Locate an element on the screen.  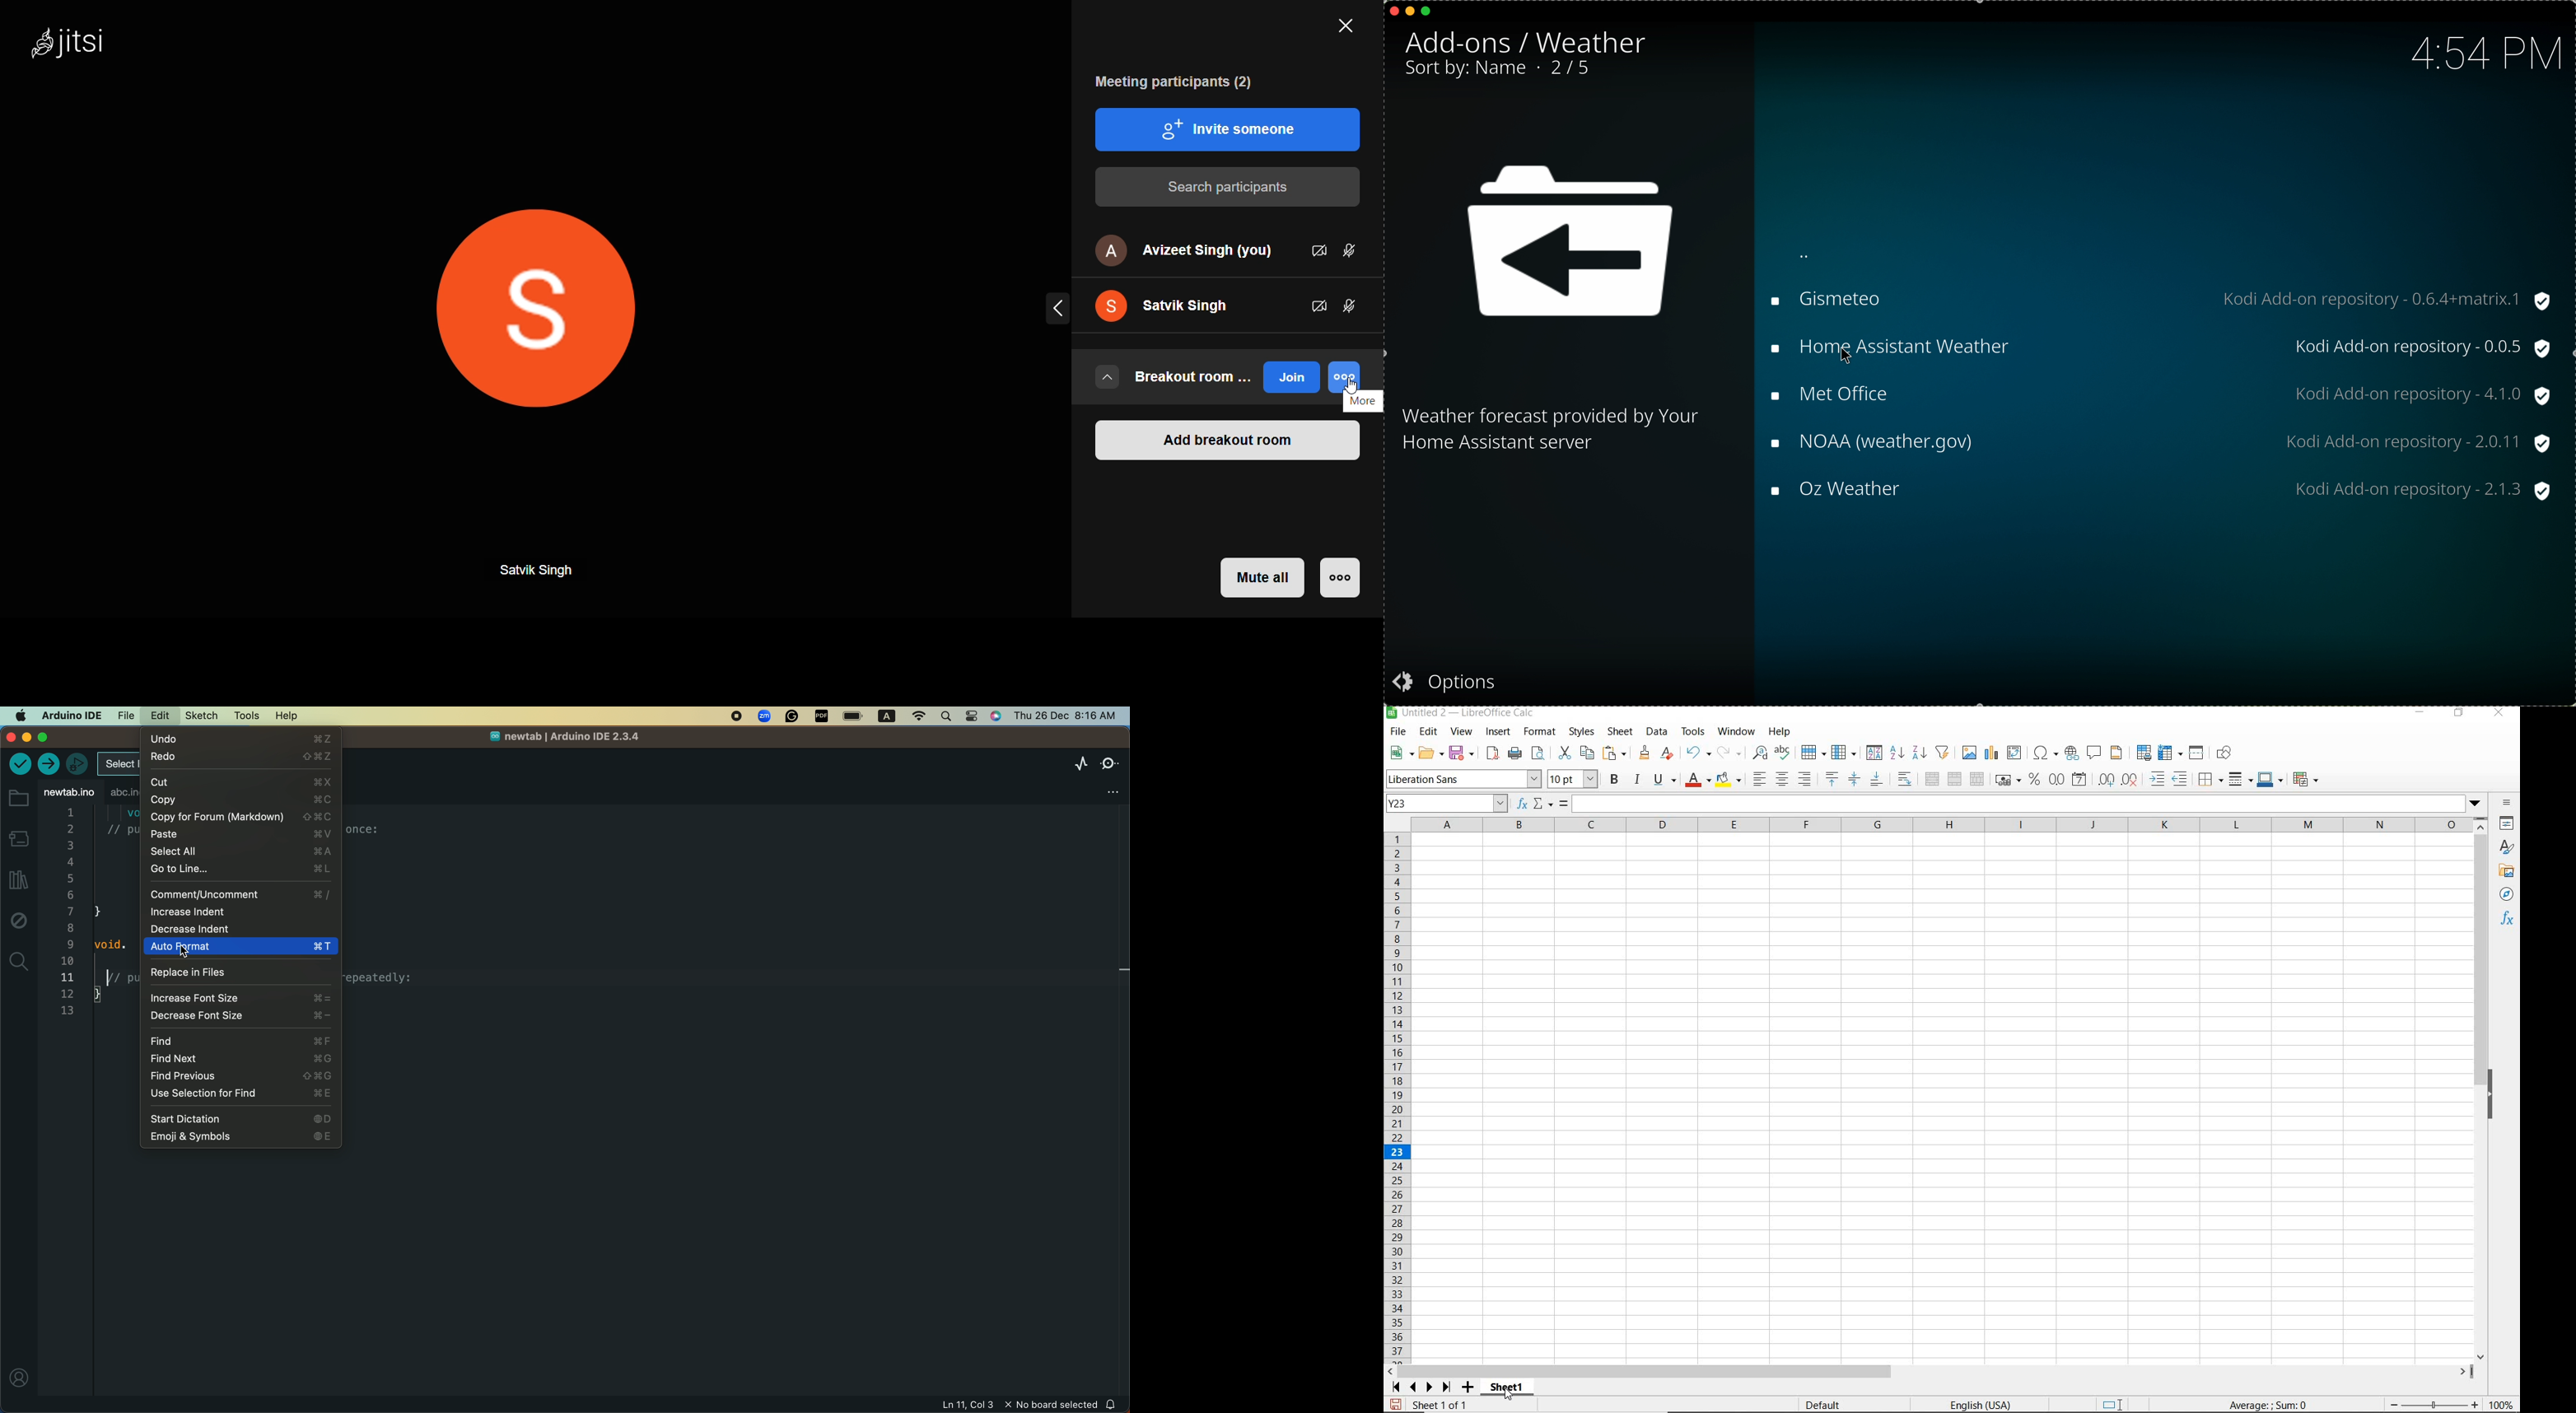
TOOLS is located at coordinates (1692, 732).